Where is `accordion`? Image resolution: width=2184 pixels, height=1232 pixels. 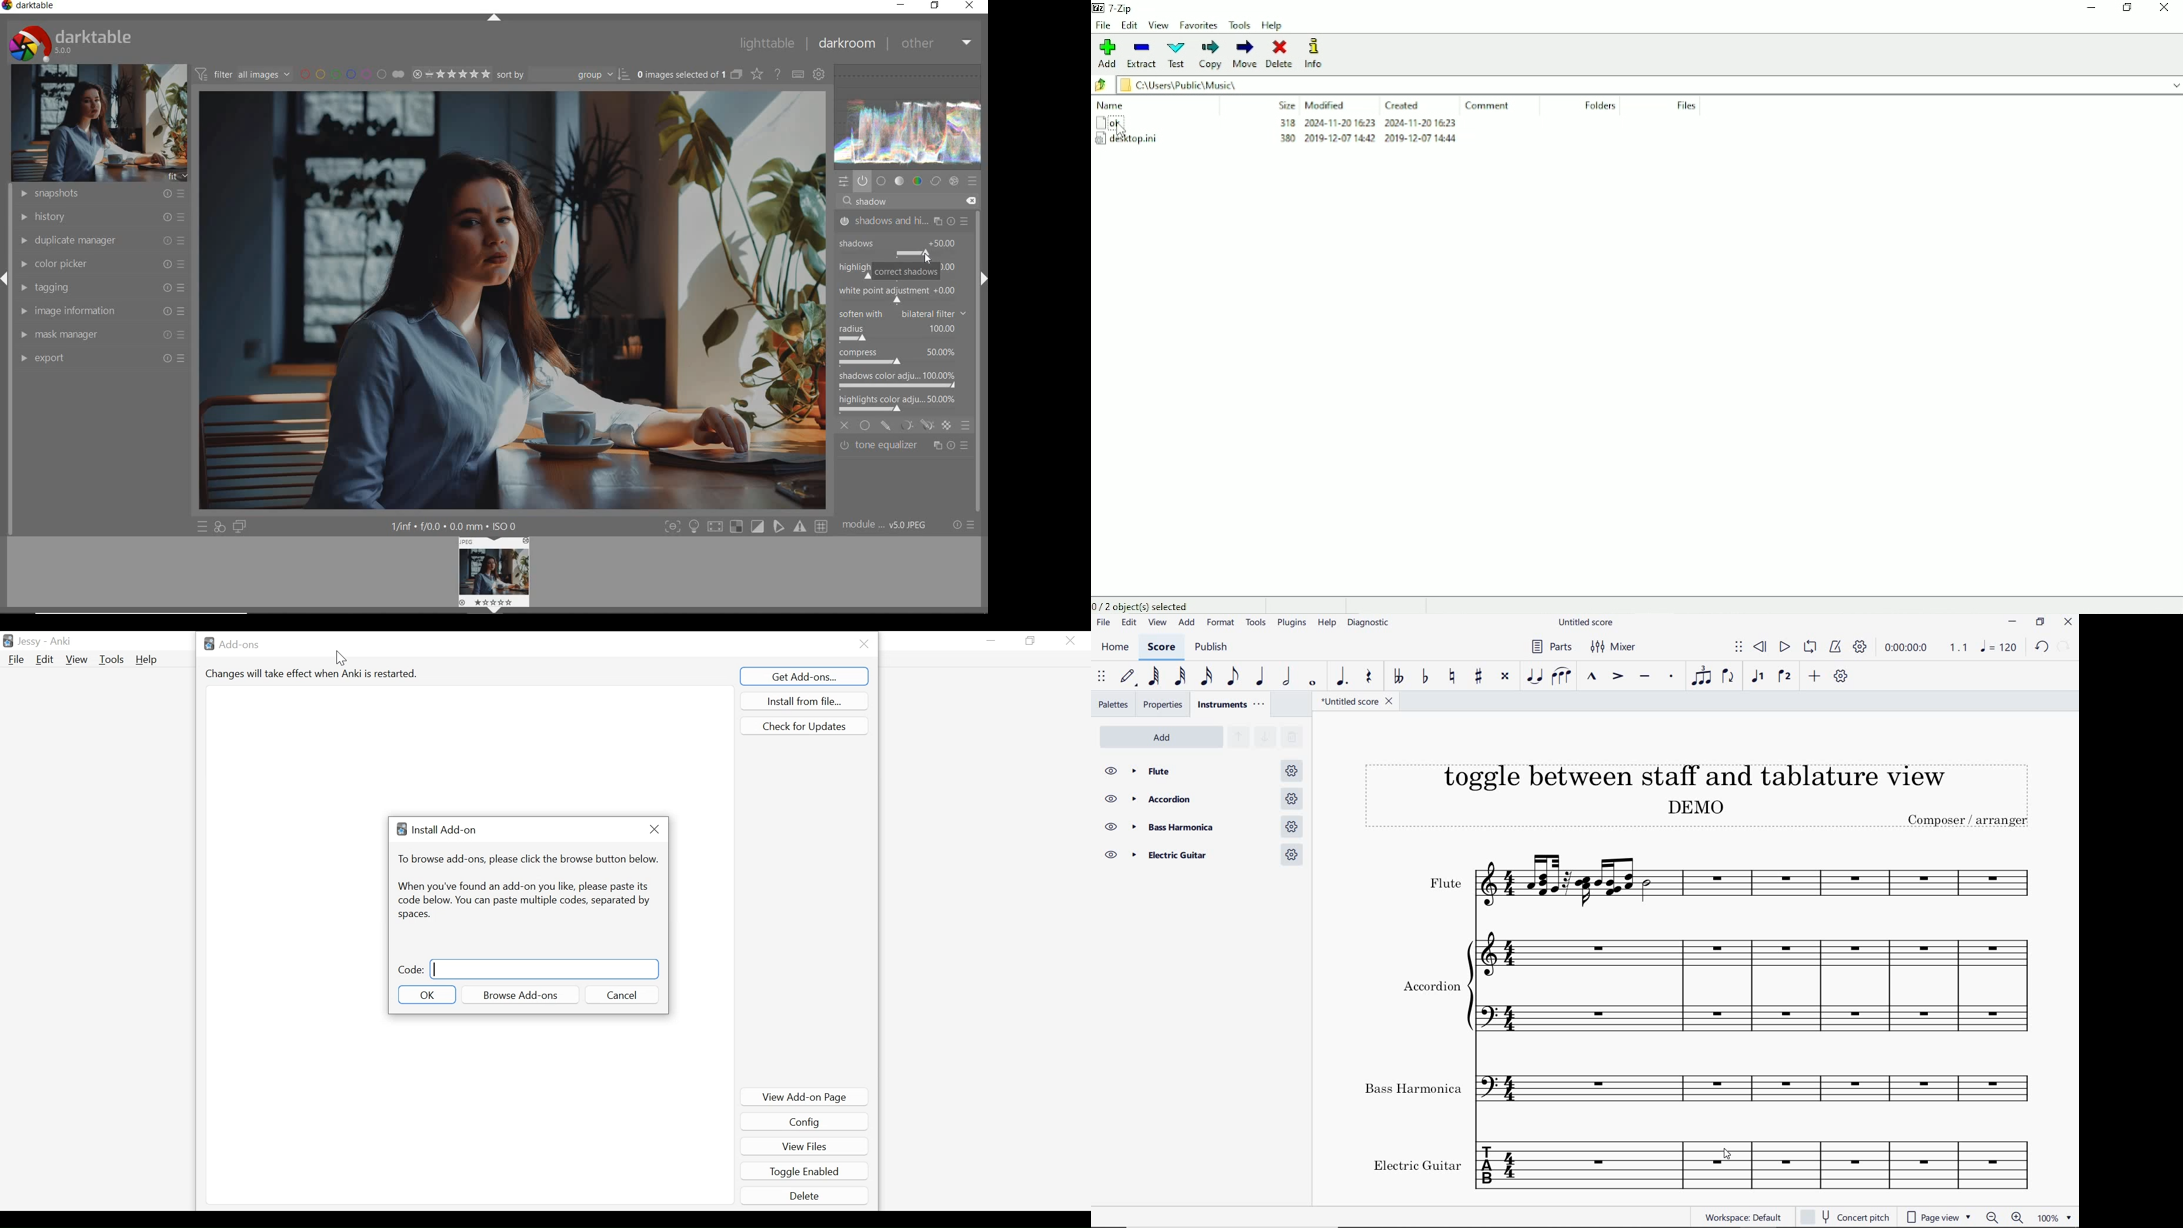 accordion is located at coordinates (1200, 799).